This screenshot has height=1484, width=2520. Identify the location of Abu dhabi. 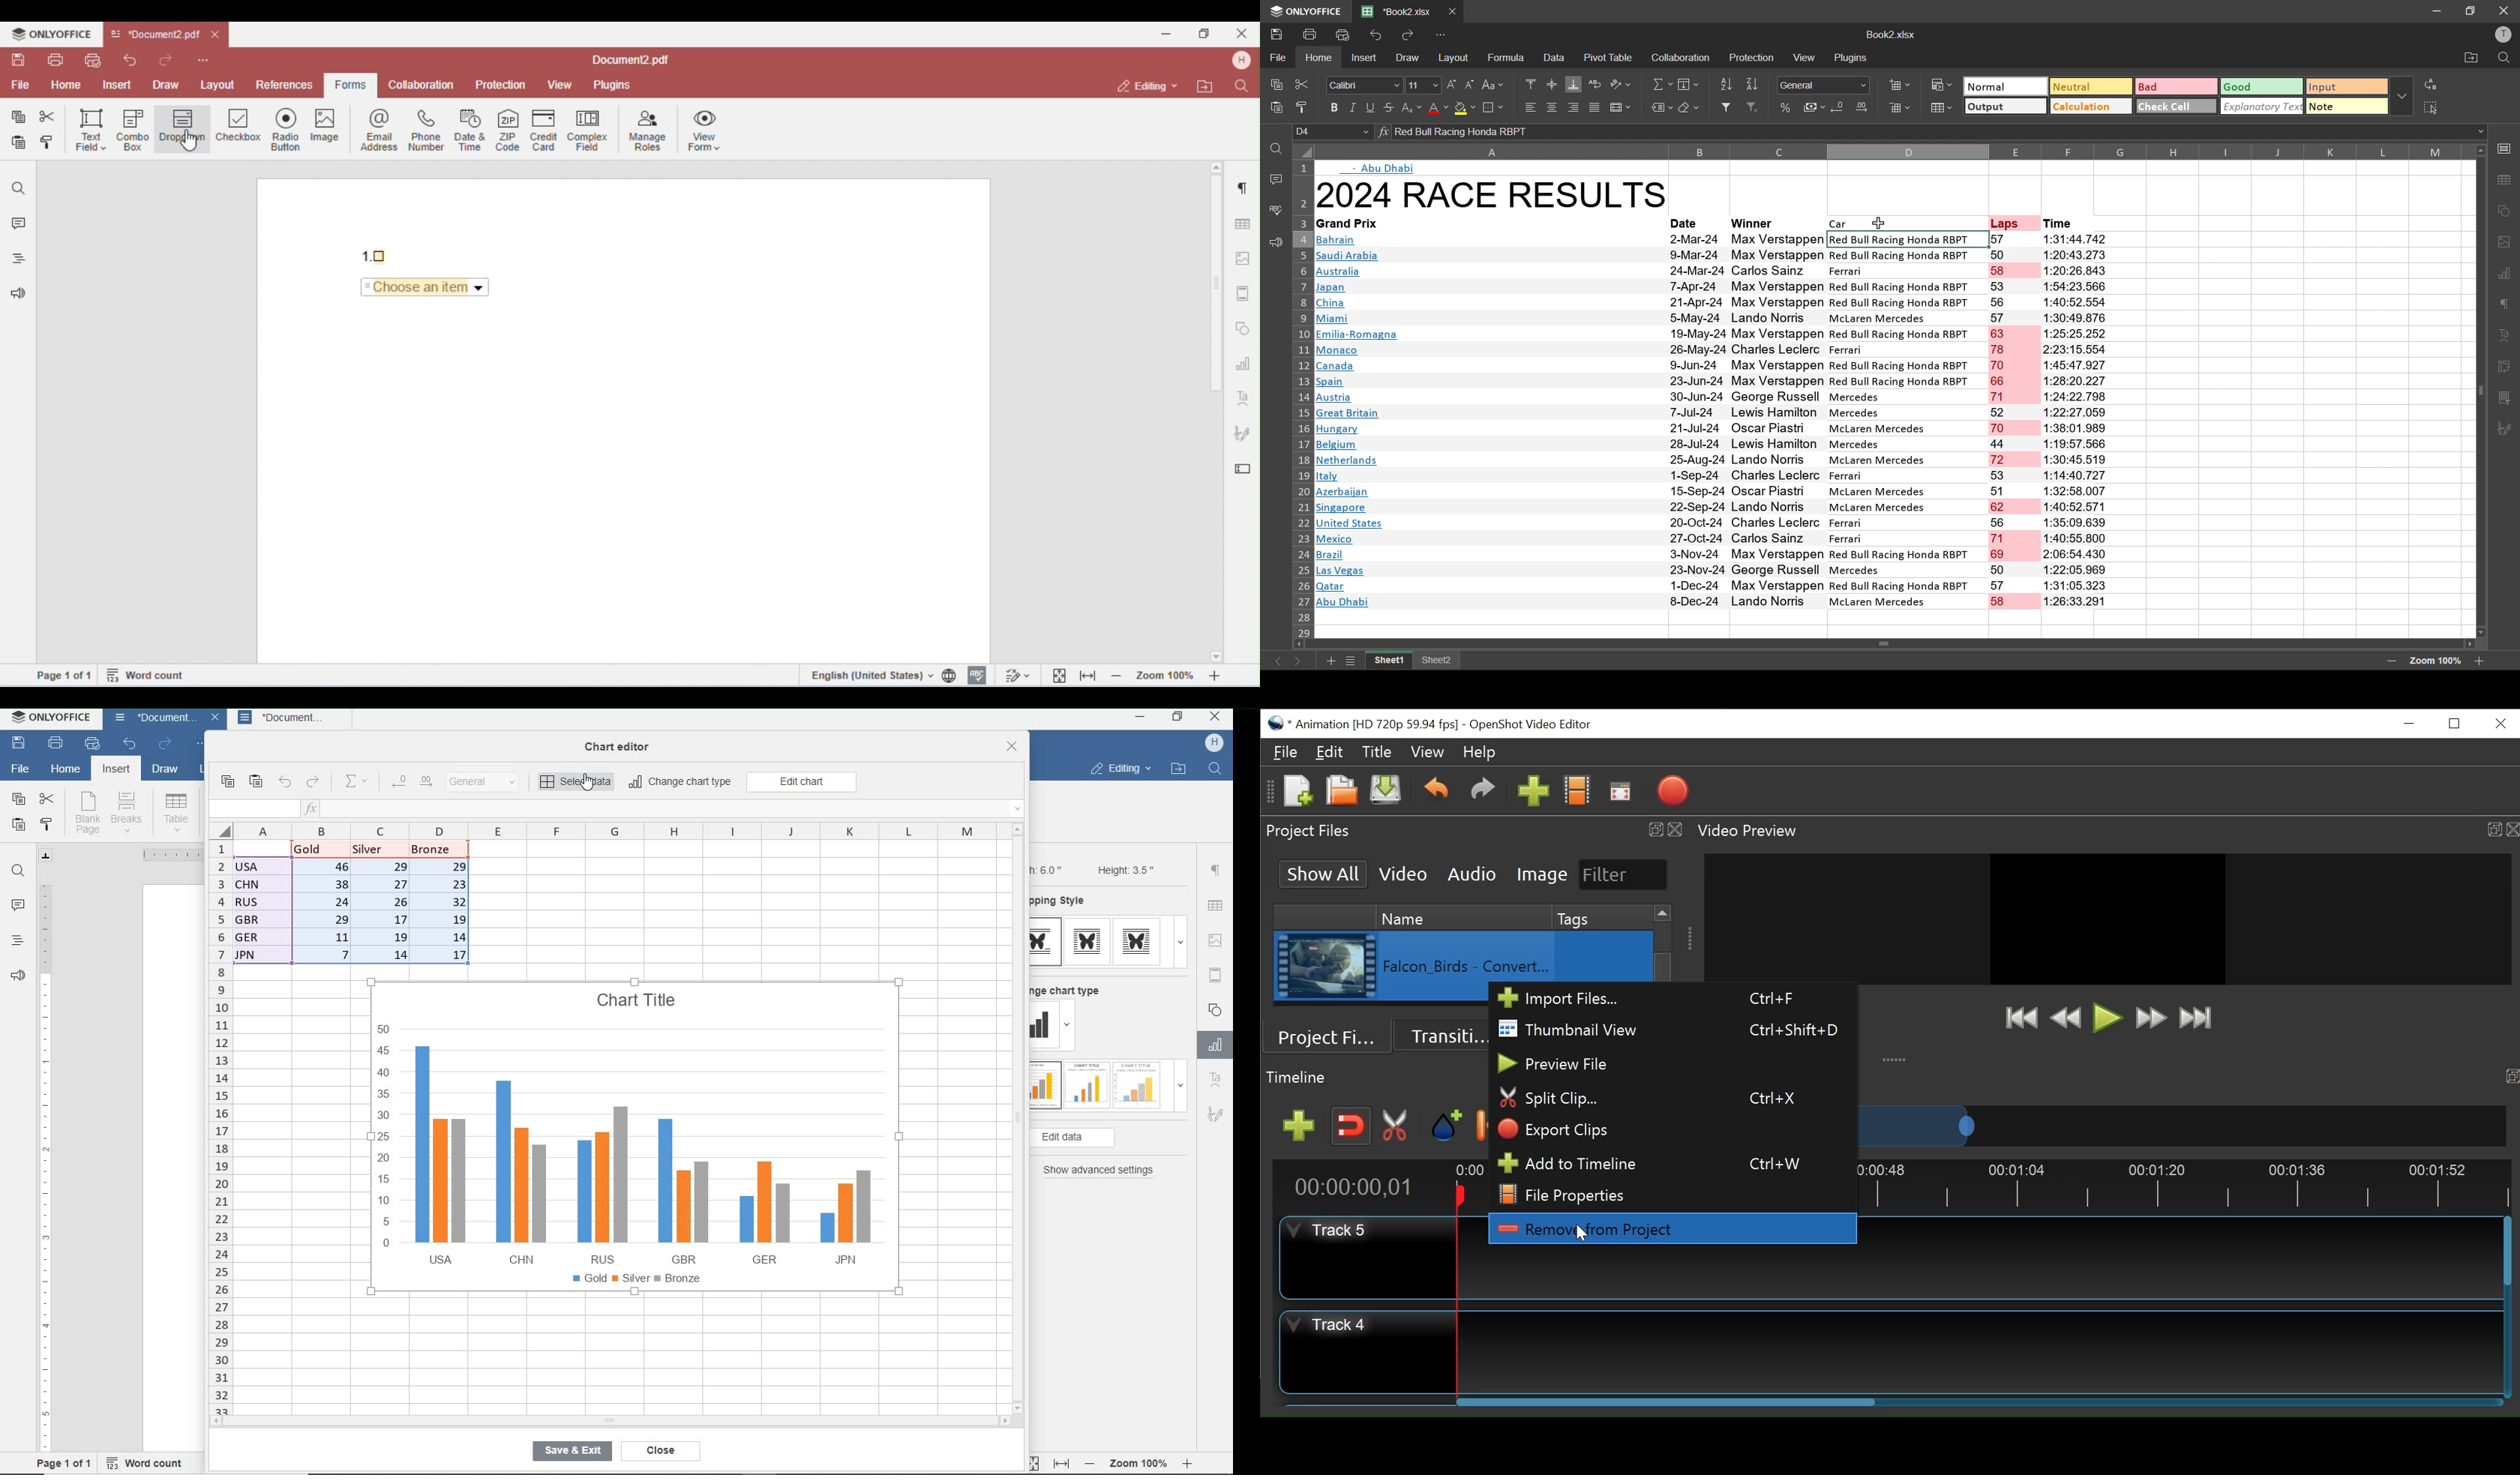
(1379, 169).